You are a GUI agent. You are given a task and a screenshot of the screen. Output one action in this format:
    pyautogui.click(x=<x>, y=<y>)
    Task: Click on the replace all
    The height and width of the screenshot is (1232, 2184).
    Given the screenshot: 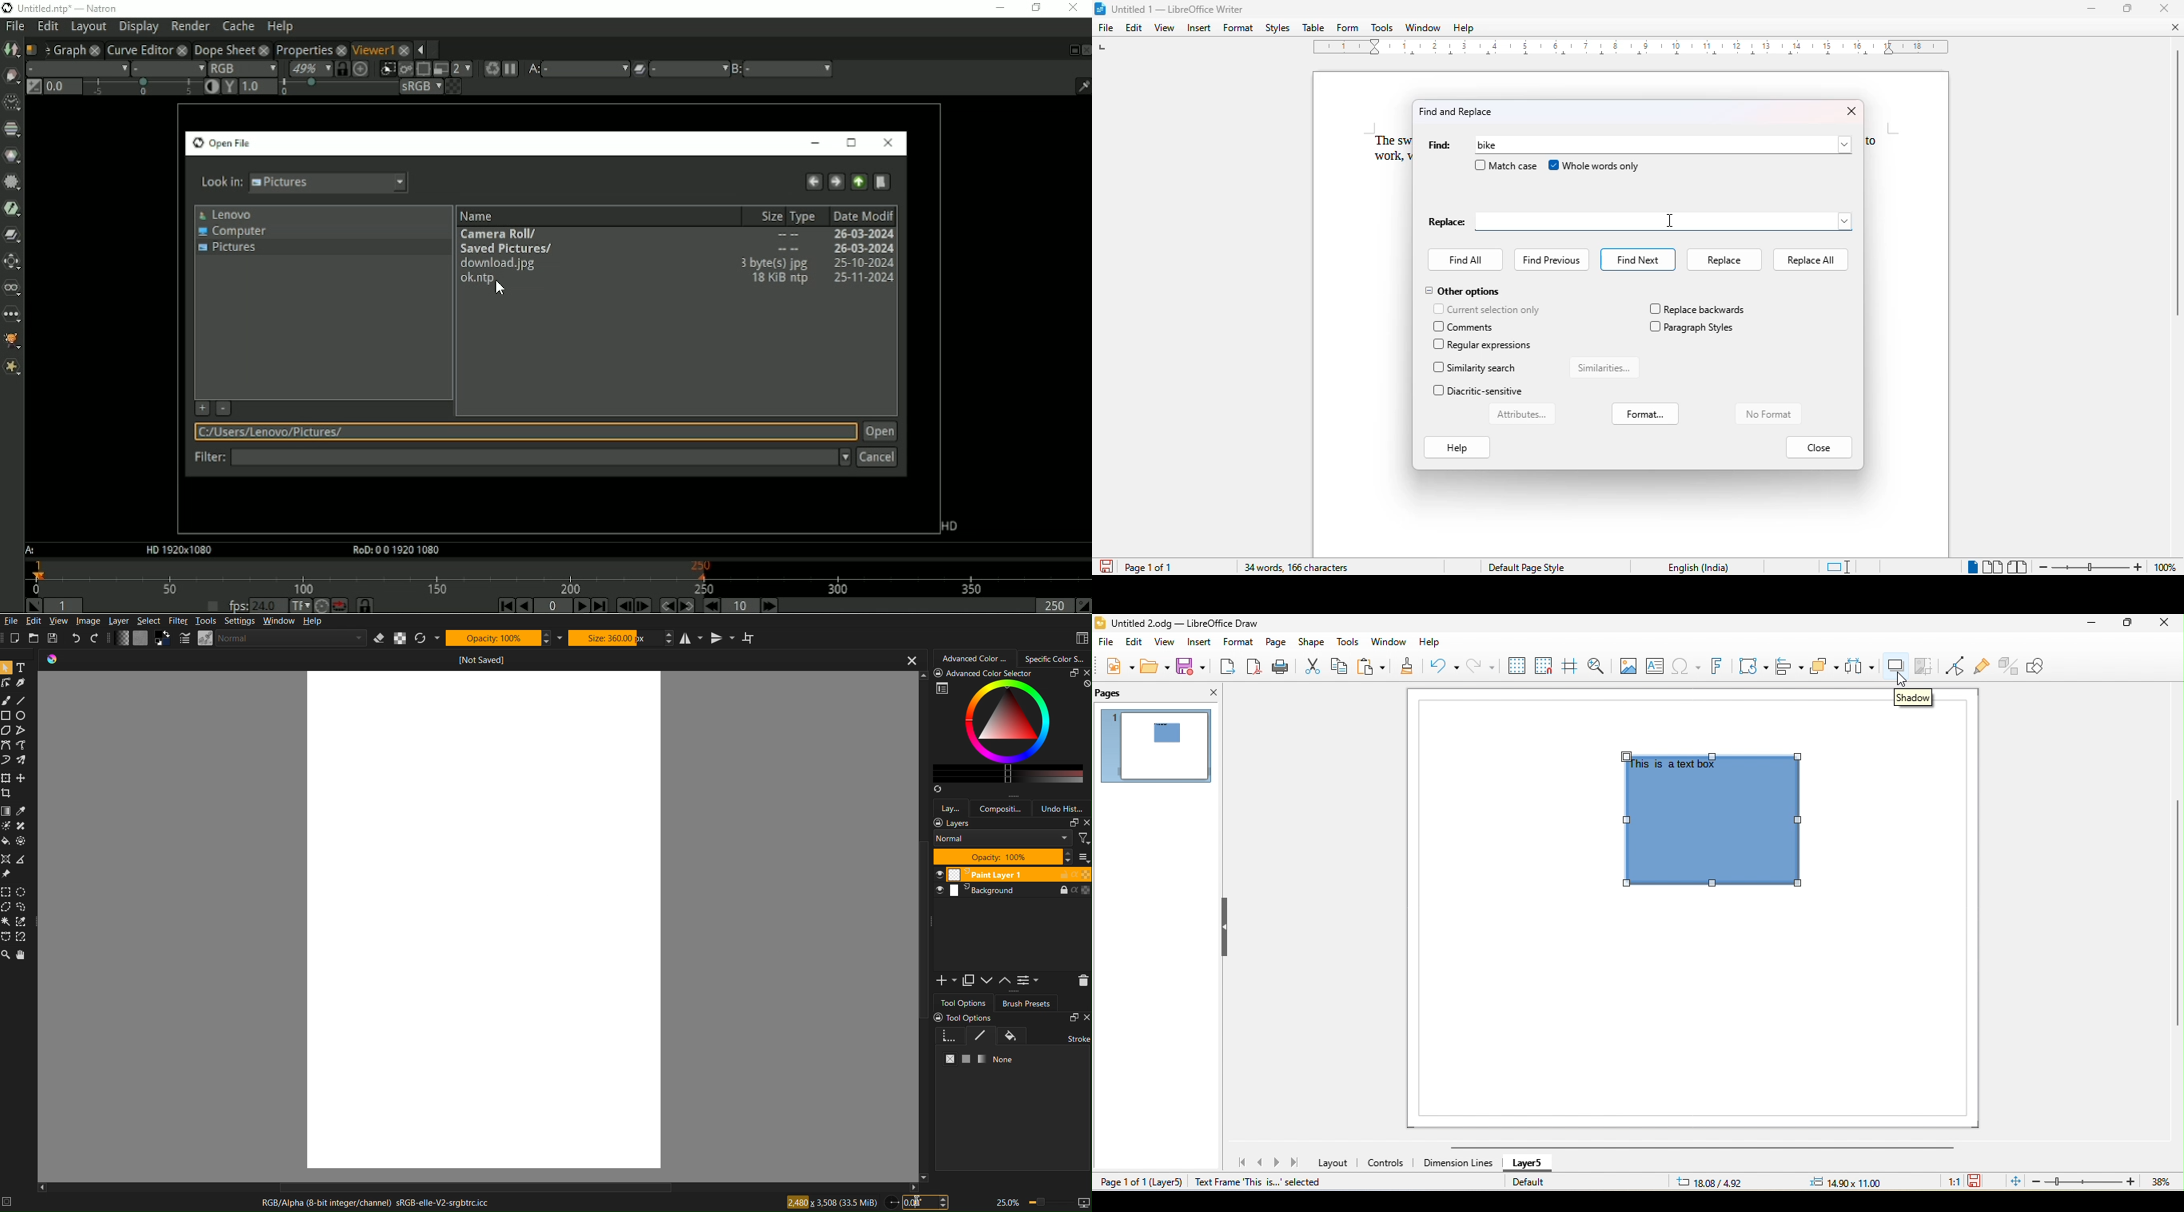 What is the action you would take?
    pyautogui.click(x=1809, y=261)
    